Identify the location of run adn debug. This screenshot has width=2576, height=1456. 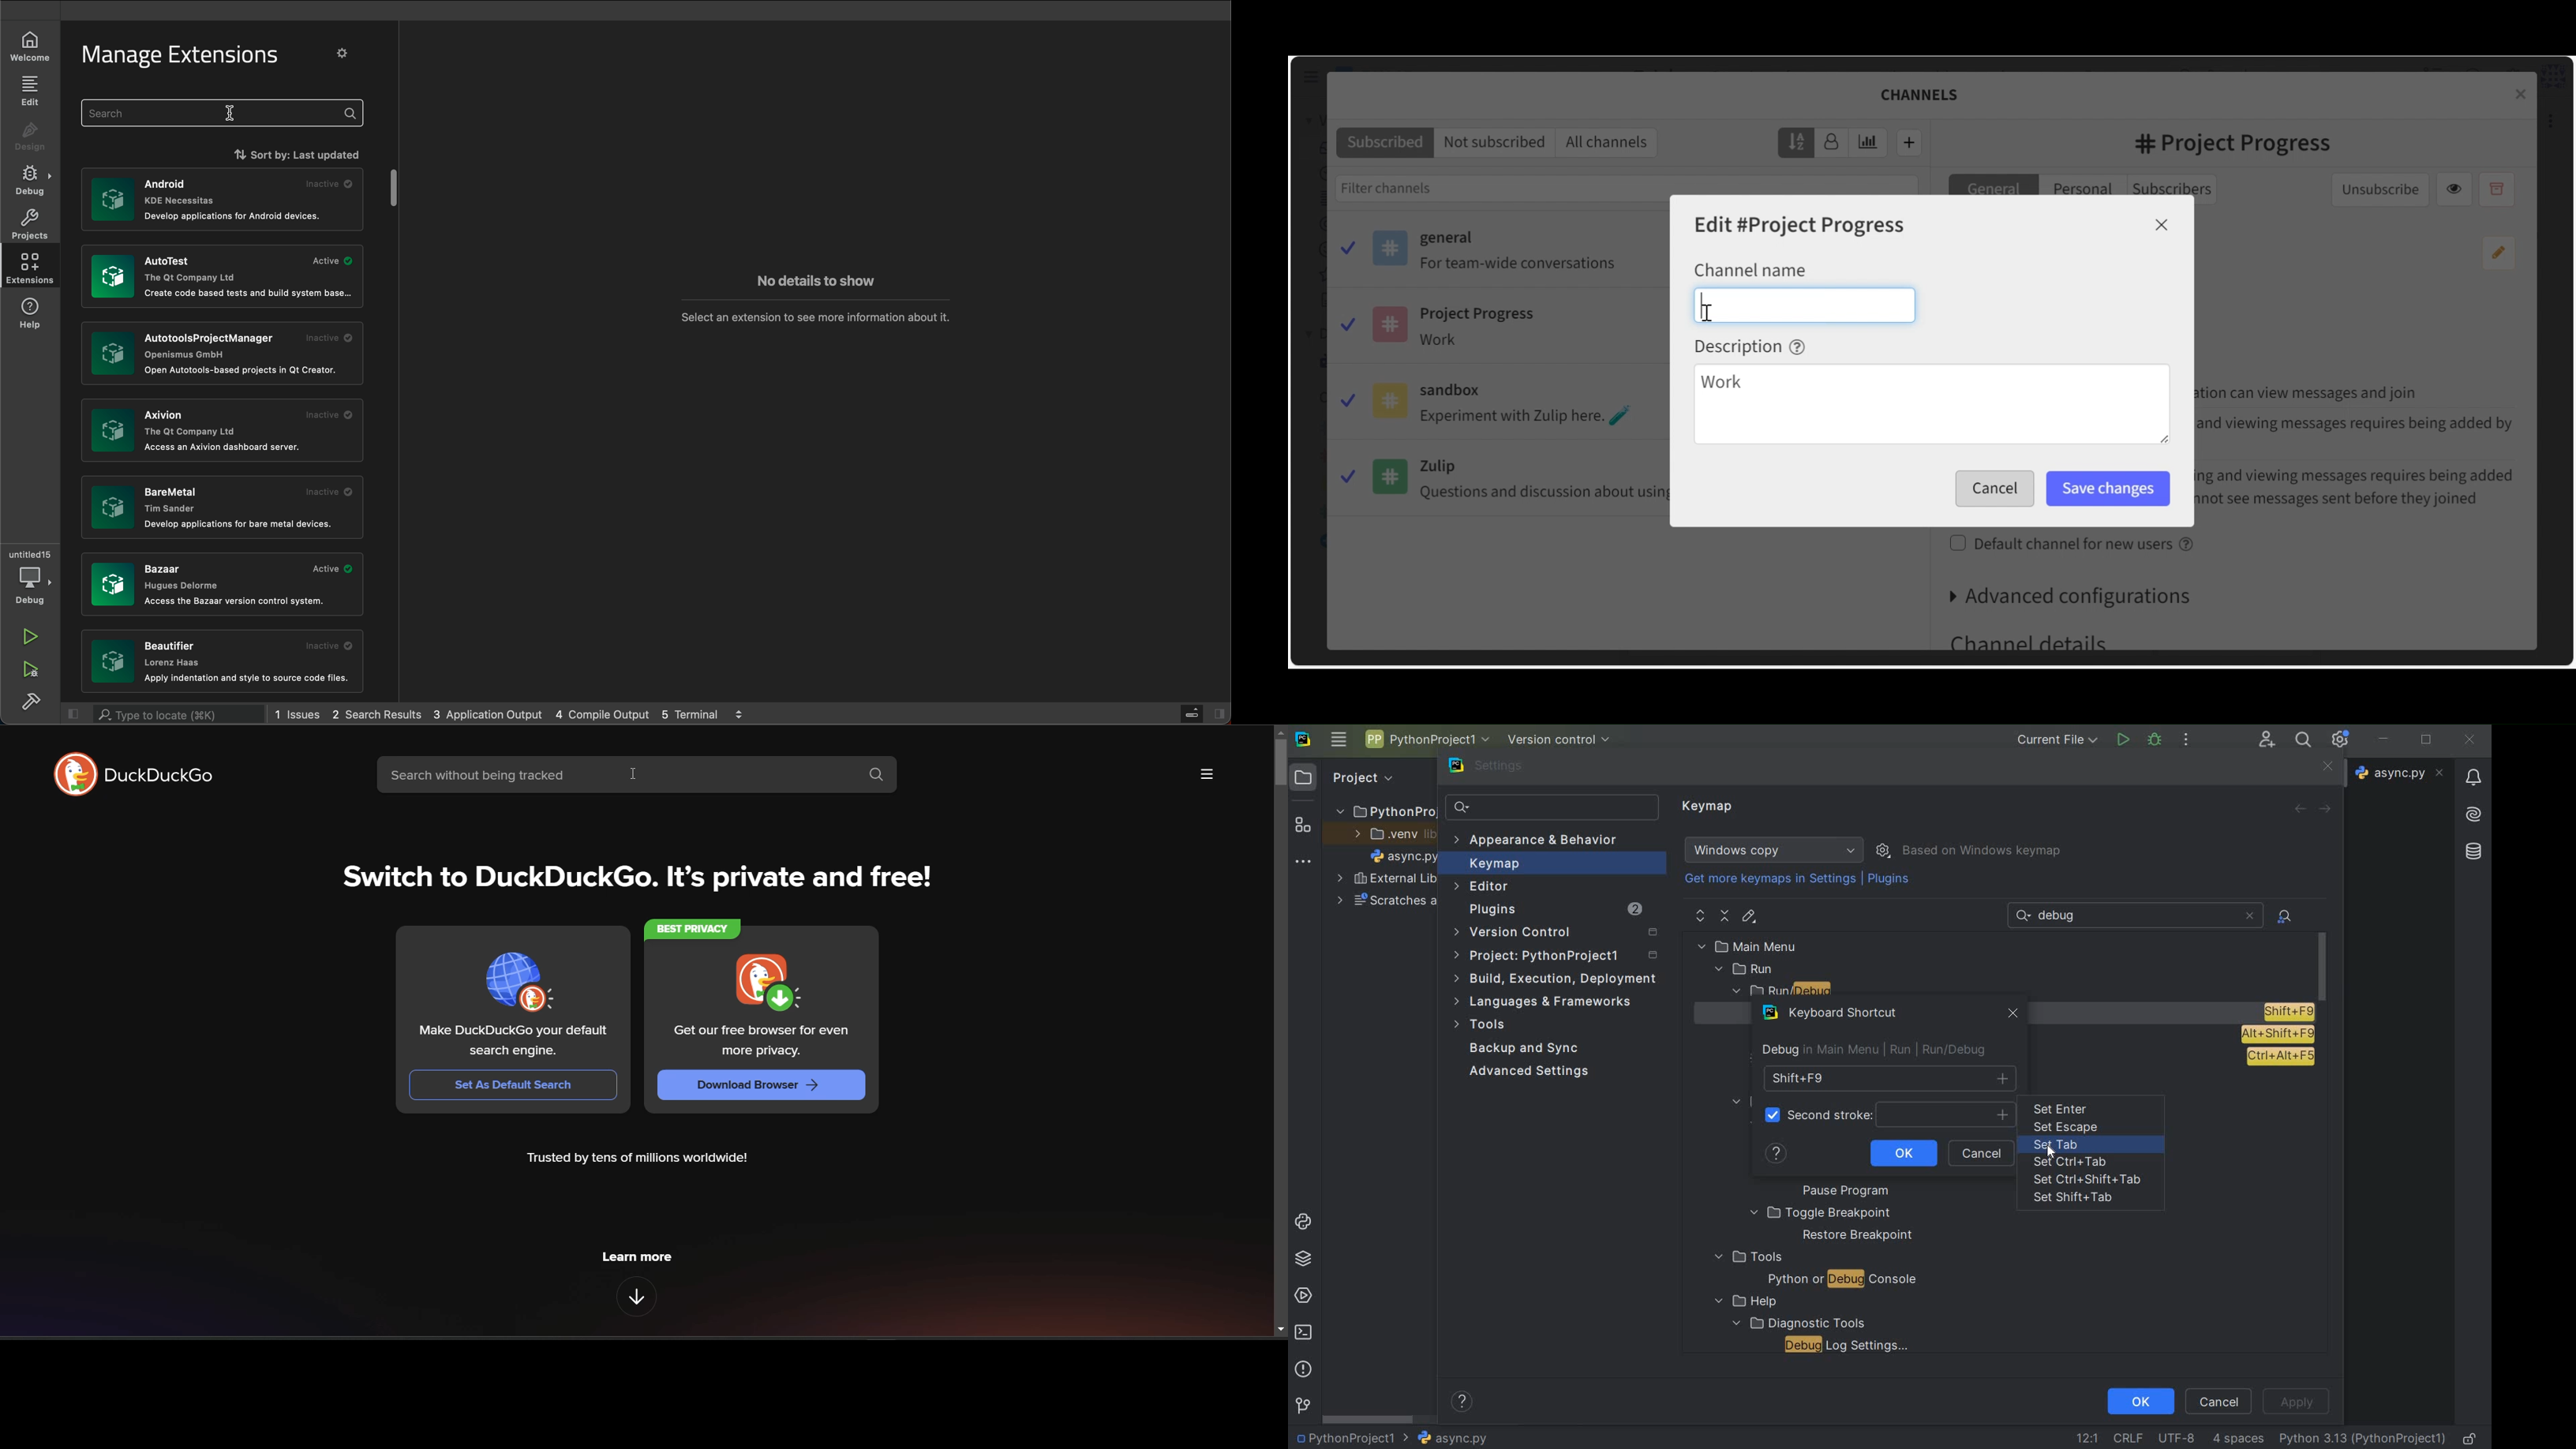
(30, 670).